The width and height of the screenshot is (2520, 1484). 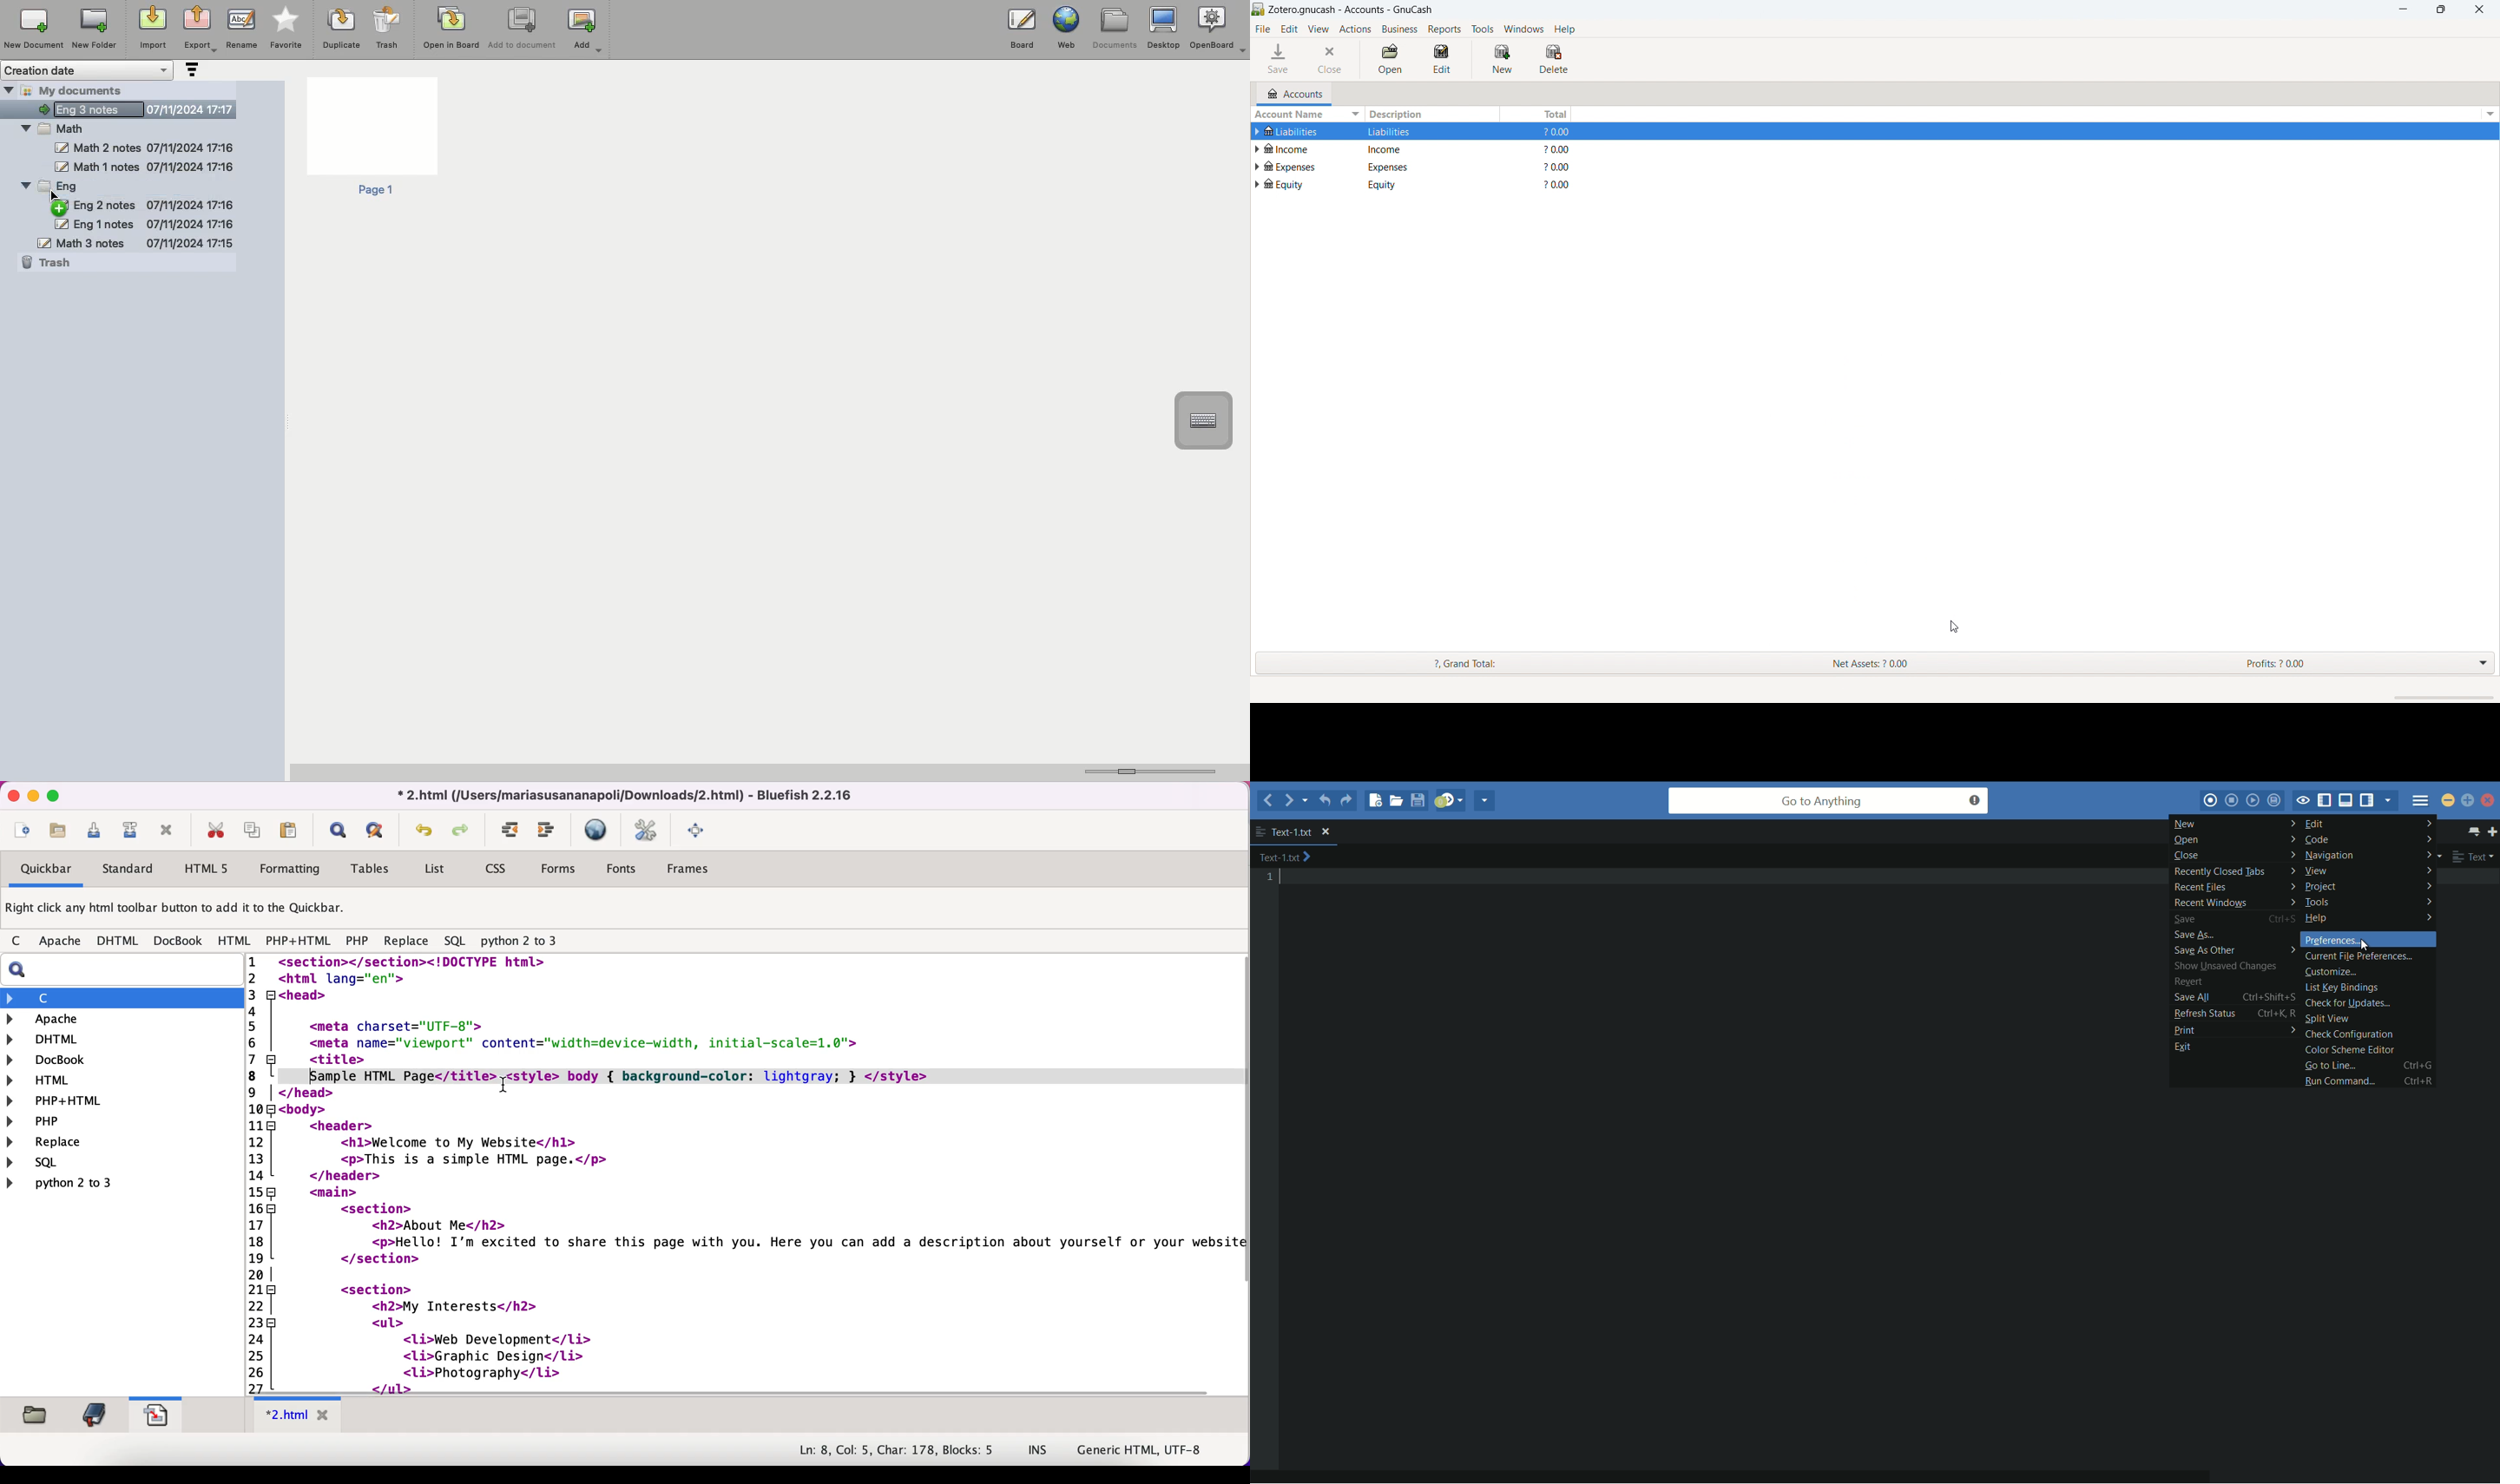 I want to click on html, so click(x=49, y=1082).